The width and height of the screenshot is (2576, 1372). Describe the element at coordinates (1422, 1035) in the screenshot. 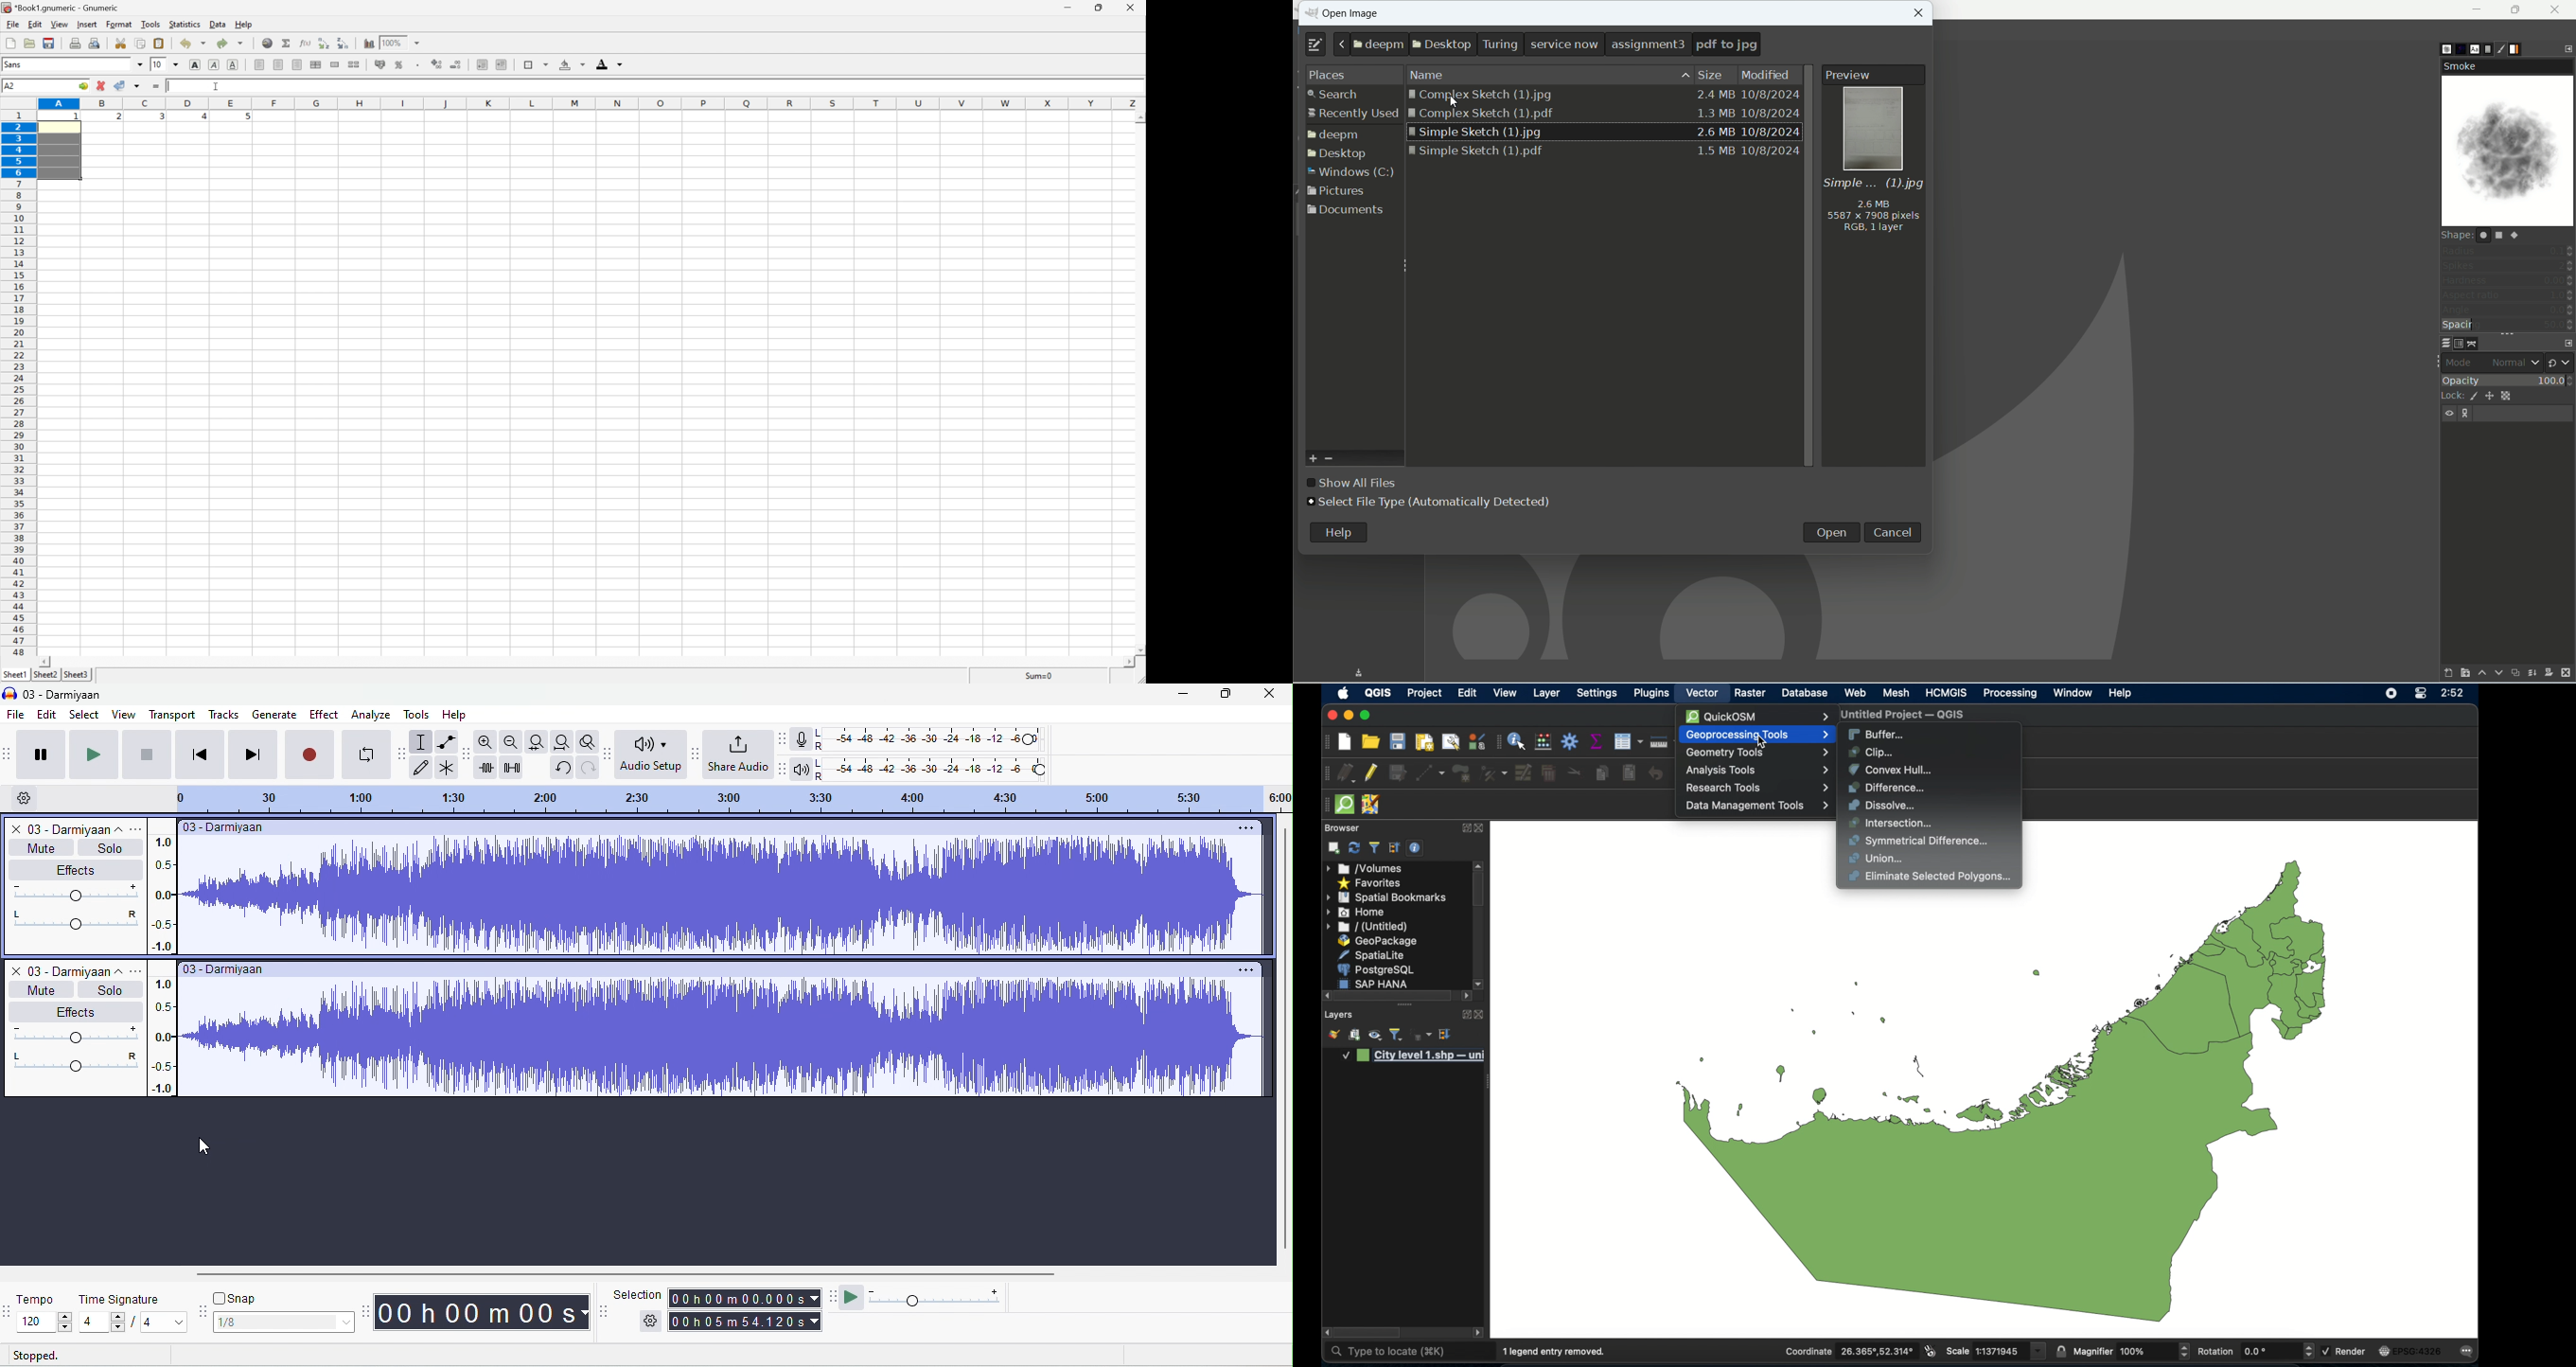

I see `fileter legend by expression` at that location.